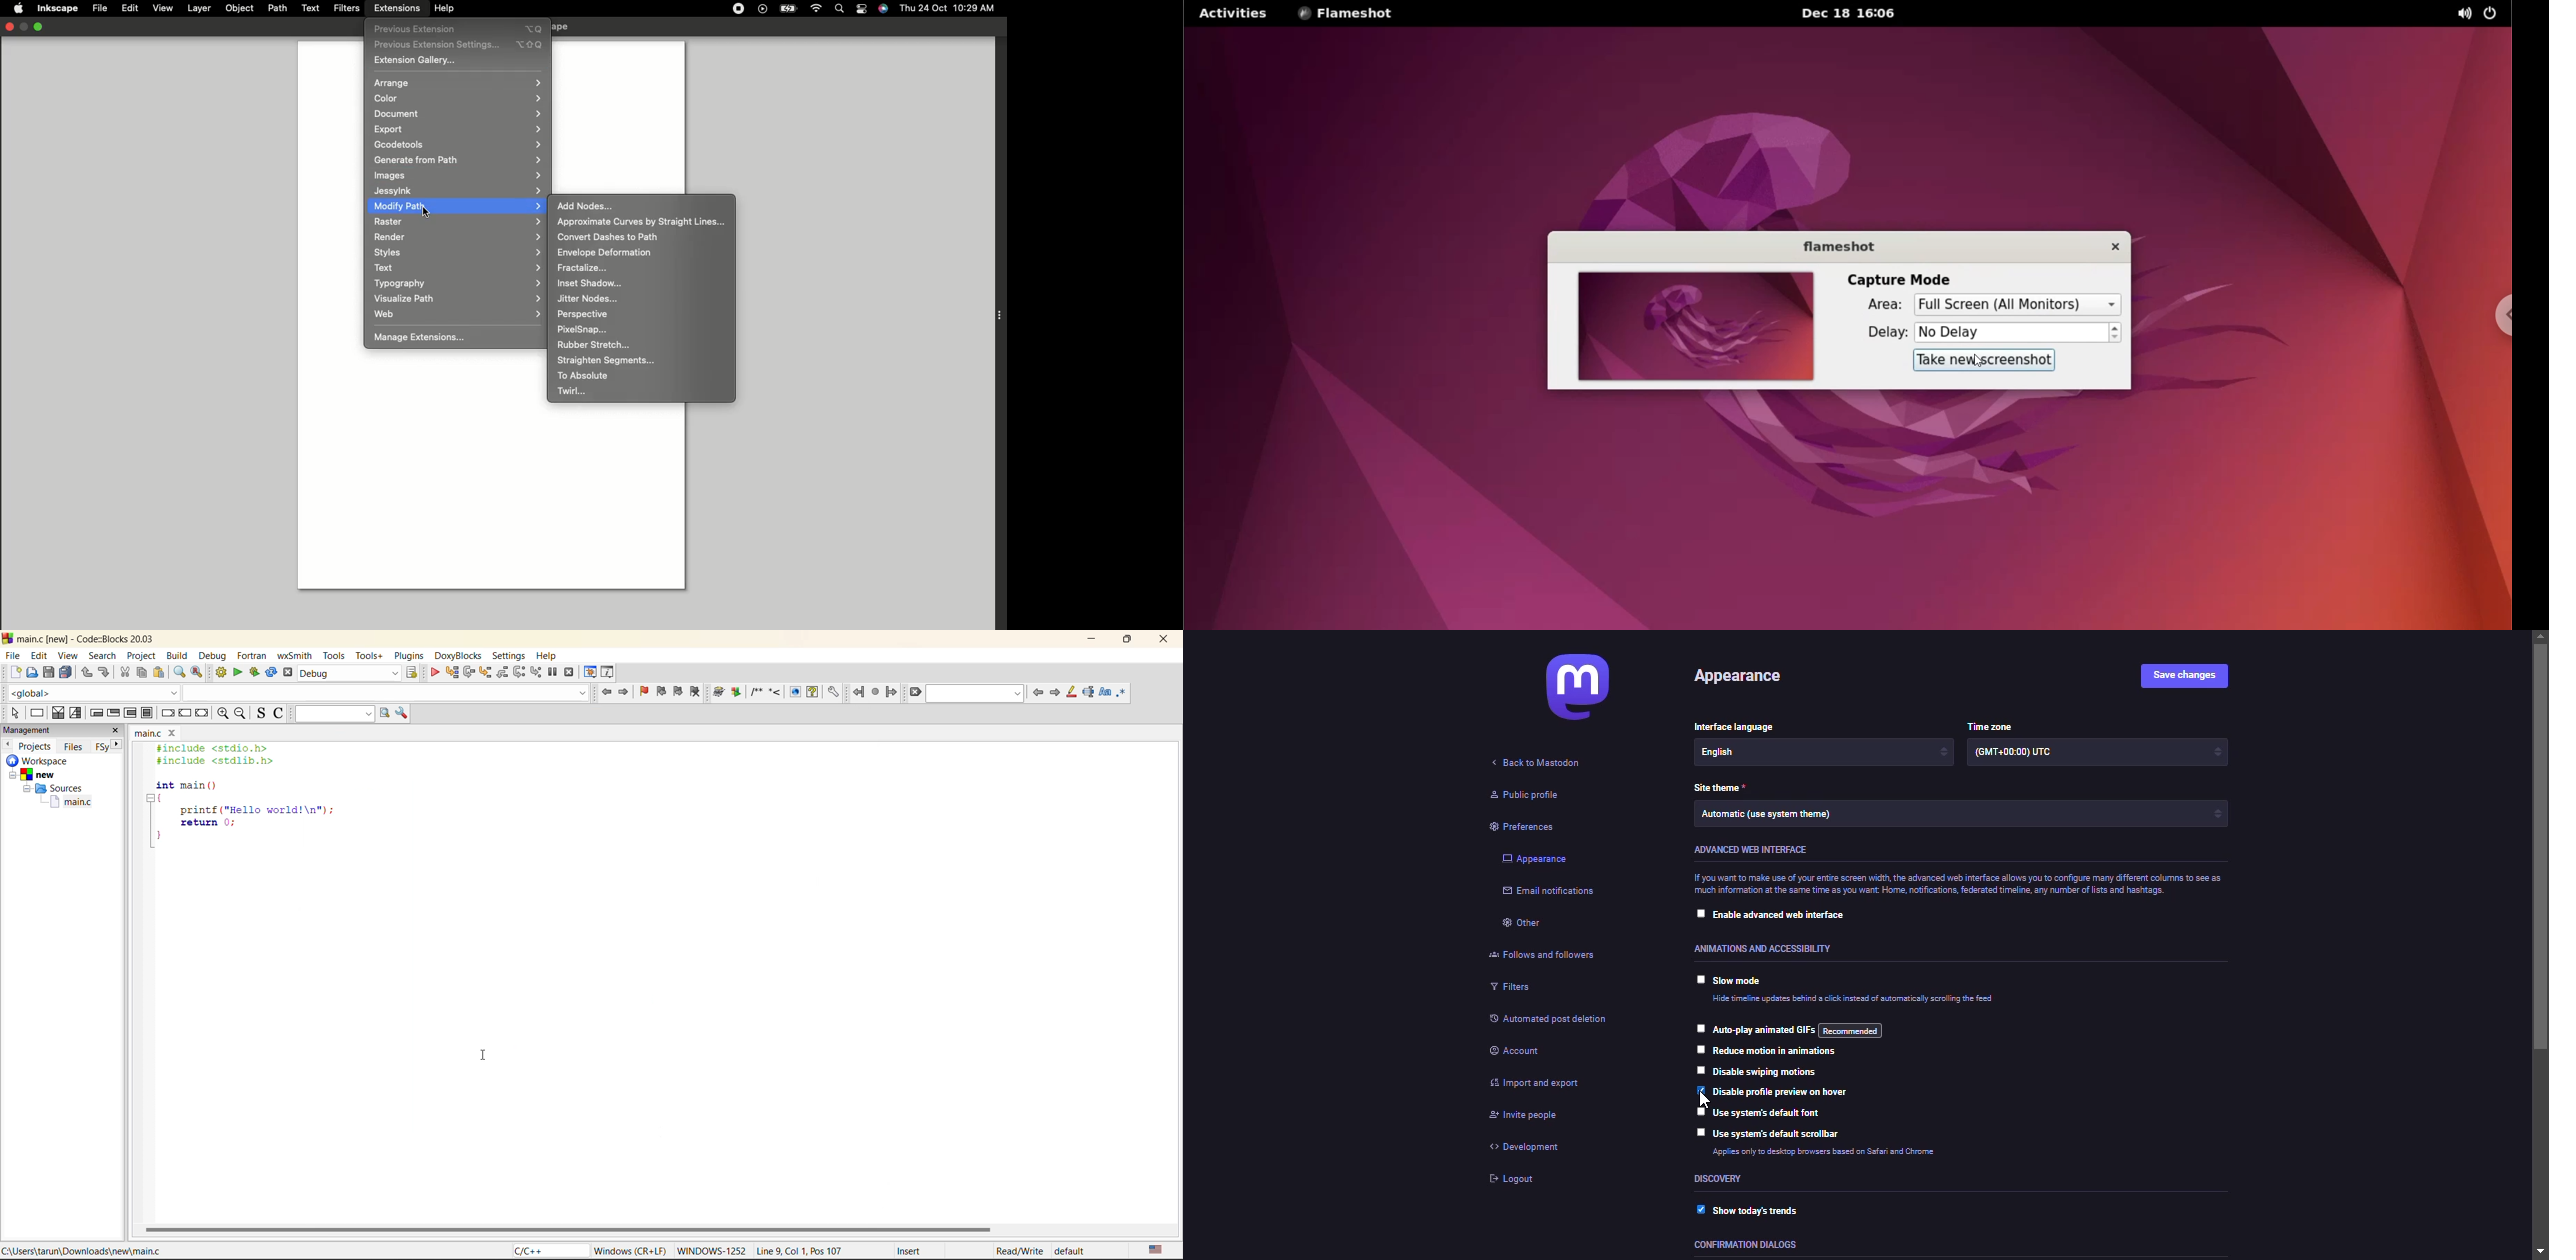 Image resolution: width=2576 pixels, height=1260 pixels. I want to click on Web, so click(456, 314).